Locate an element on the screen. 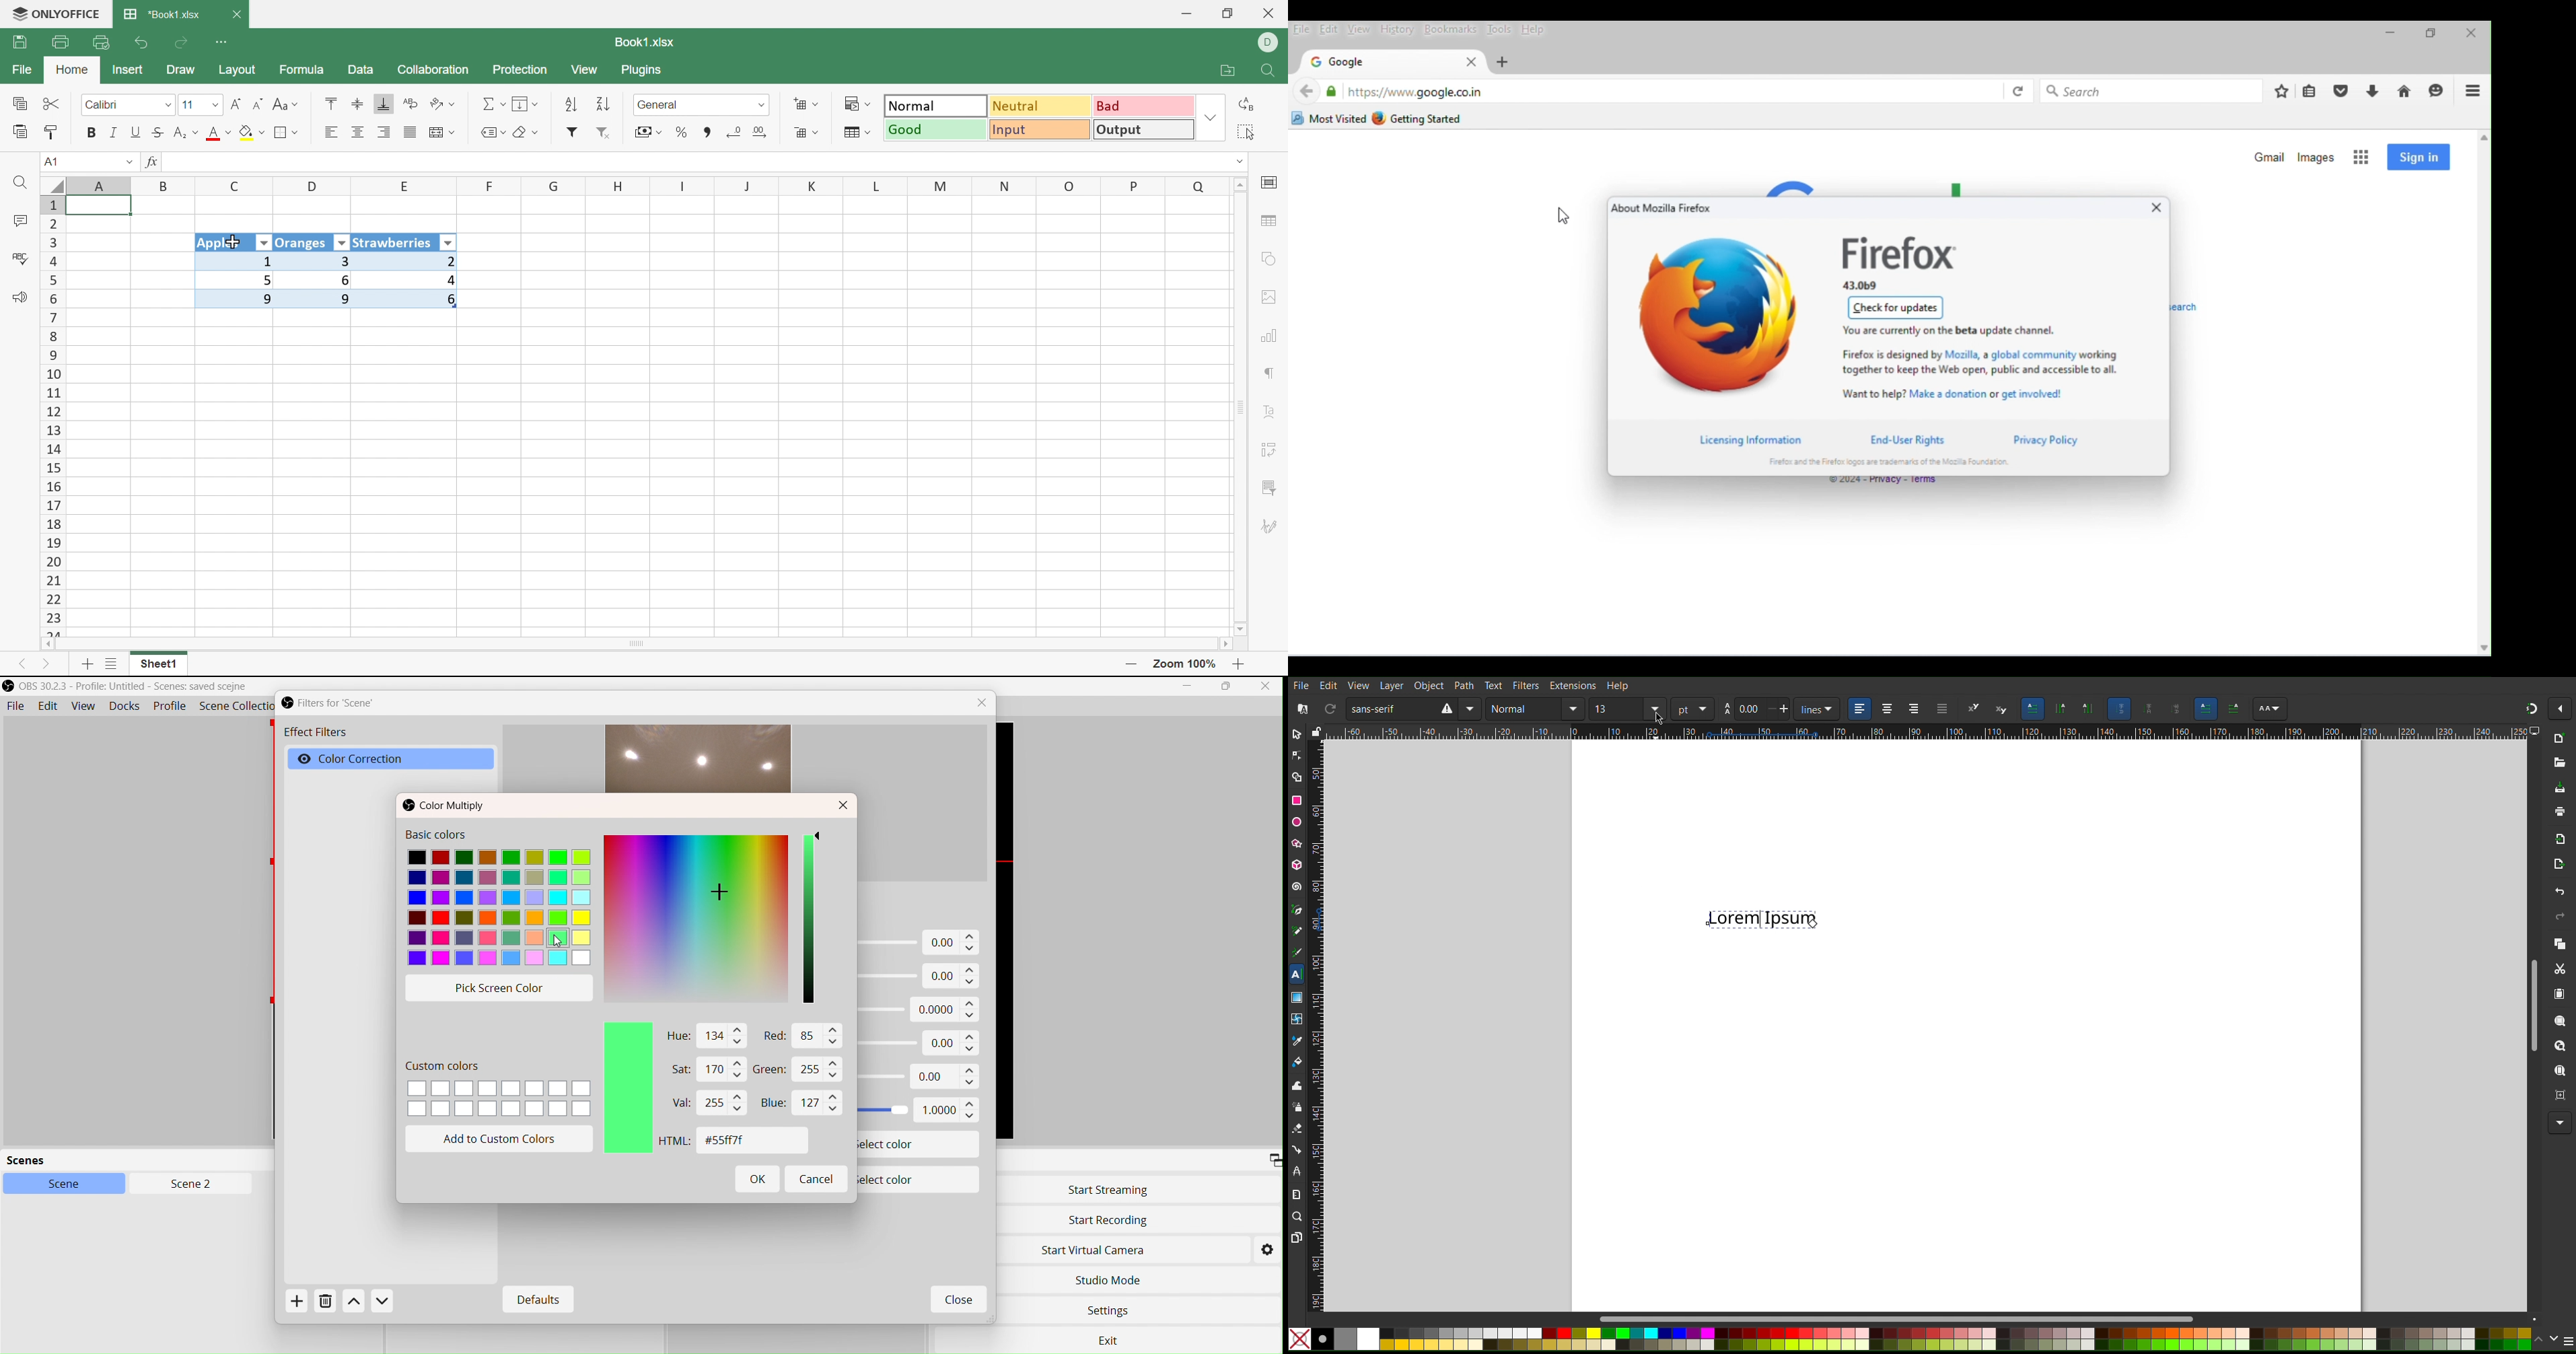 This screenshot has height=1372, width=2576. Chart settings is located at coordinates (1273, 335).